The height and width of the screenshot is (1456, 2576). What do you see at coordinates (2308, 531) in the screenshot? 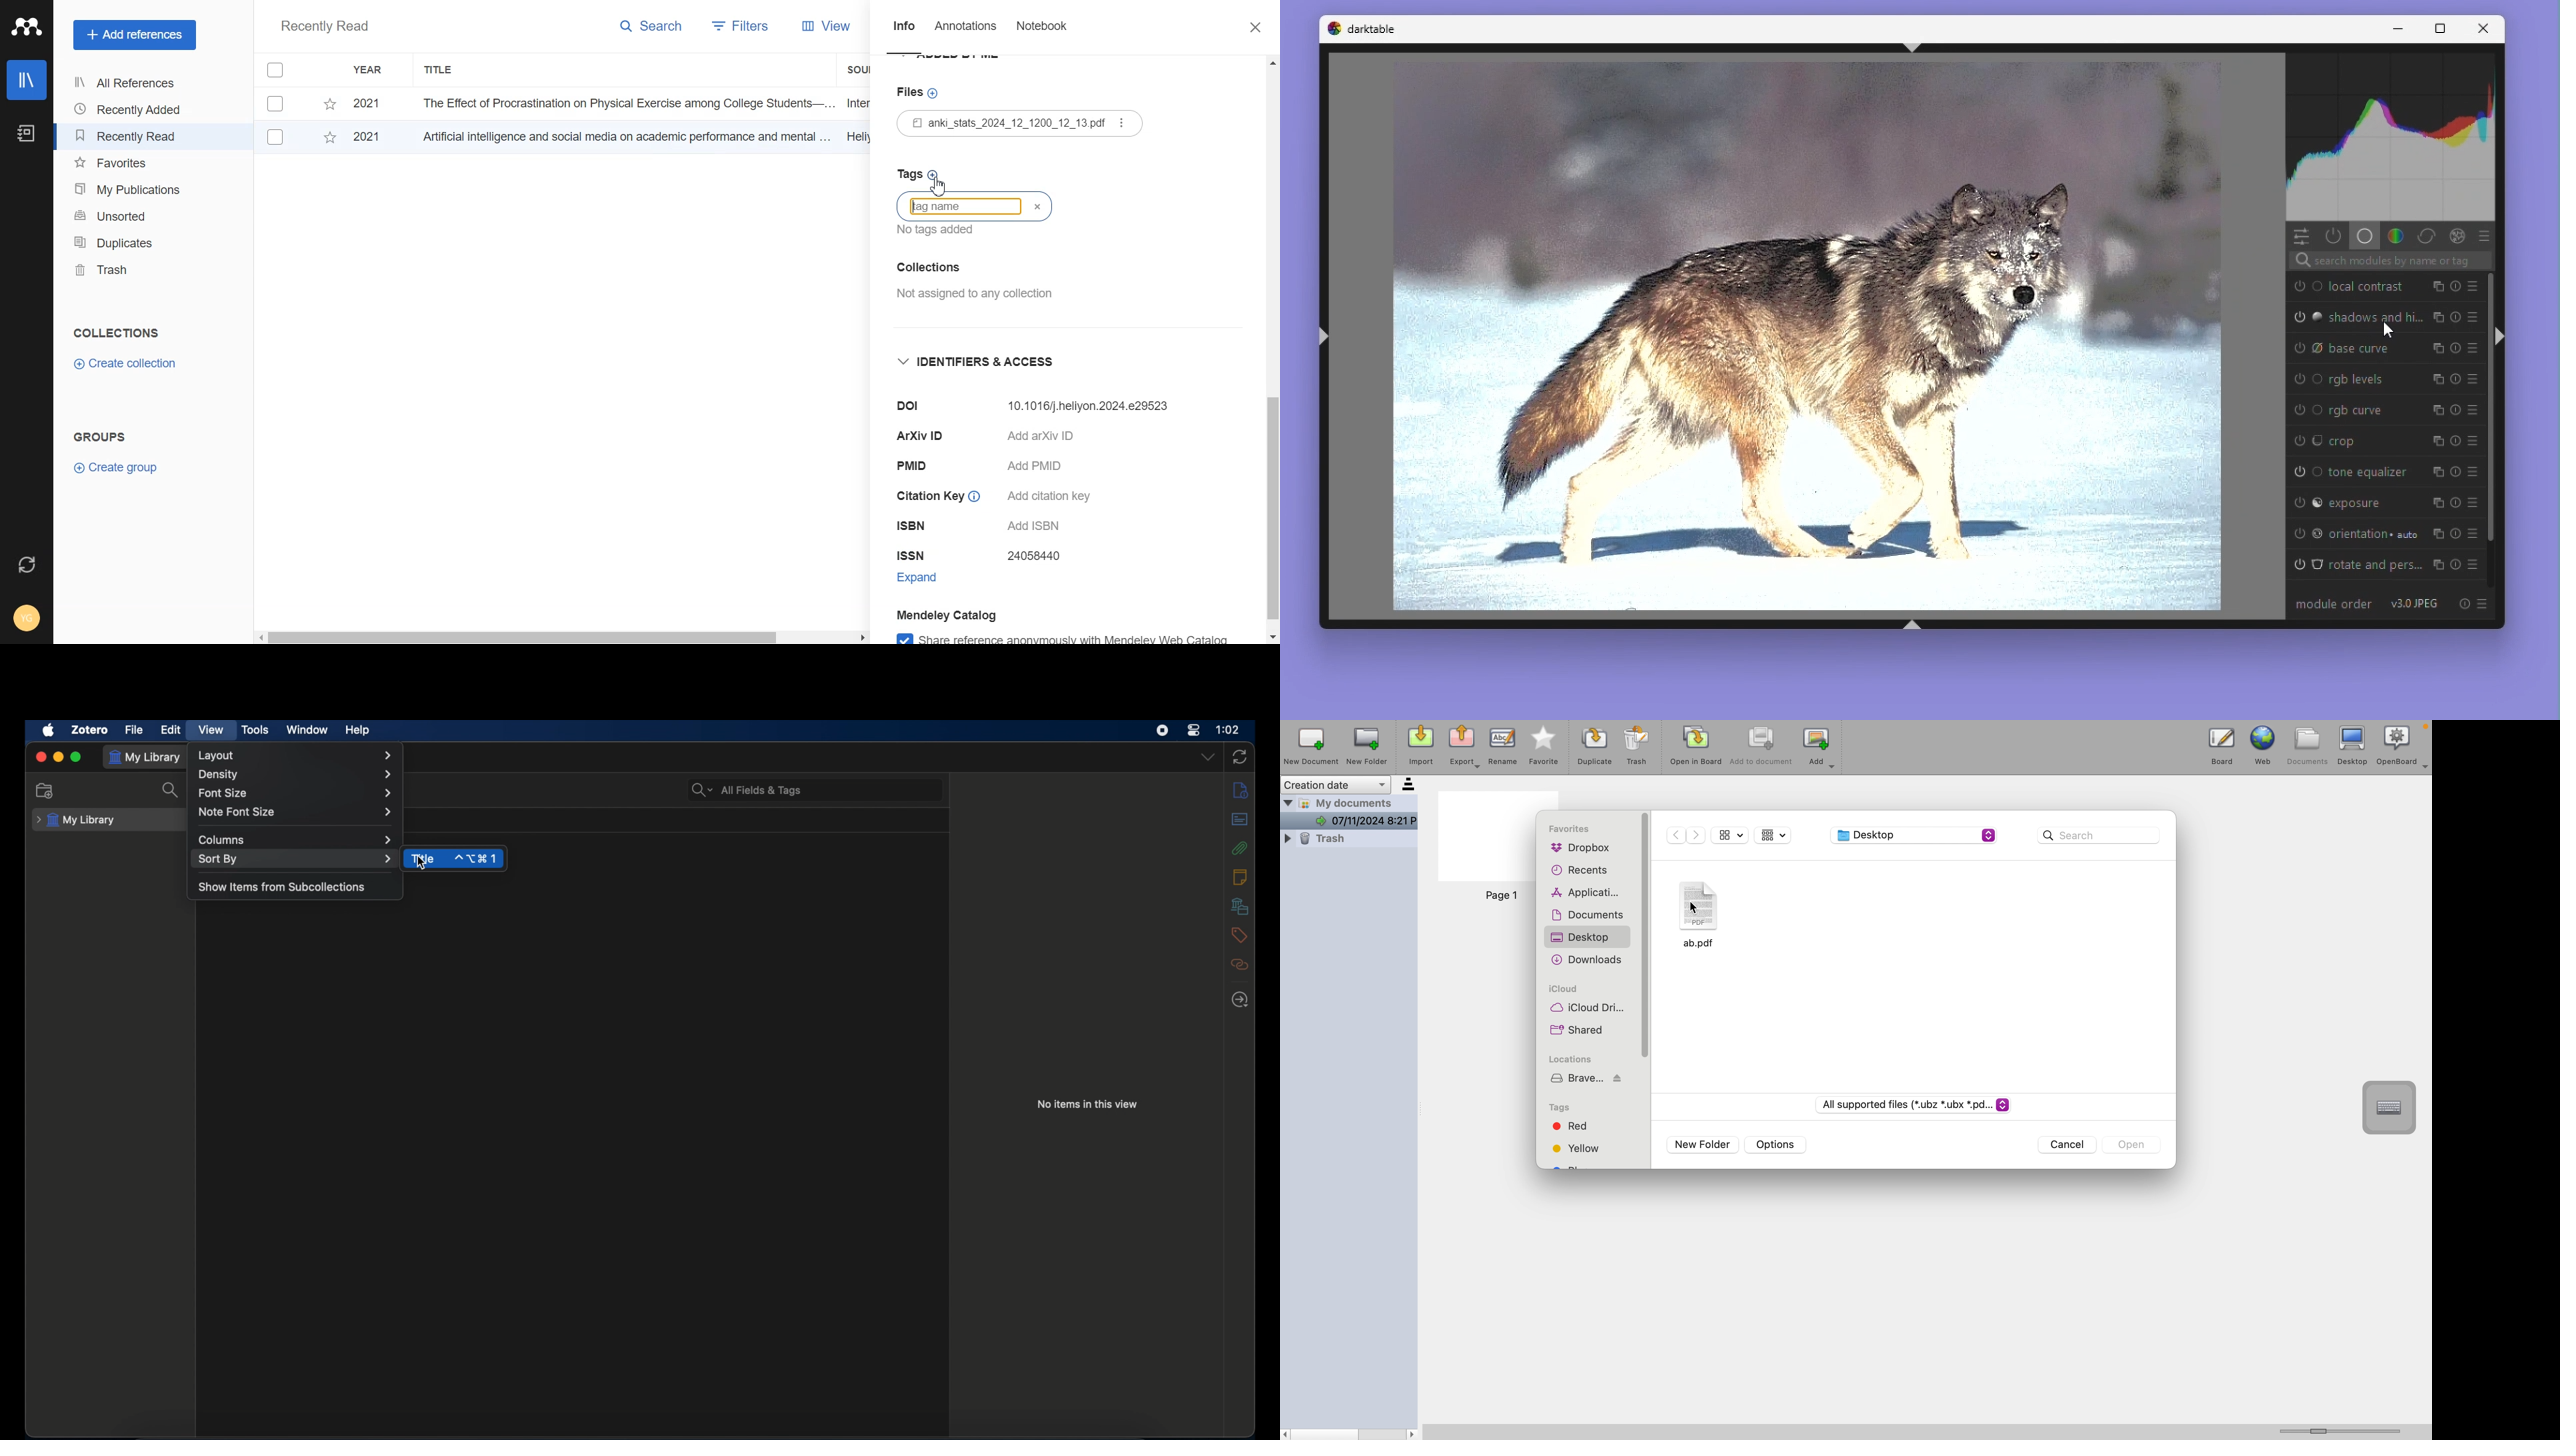
I see `'Orientation . auto' is switched on` at bounding box center [2308, 531].